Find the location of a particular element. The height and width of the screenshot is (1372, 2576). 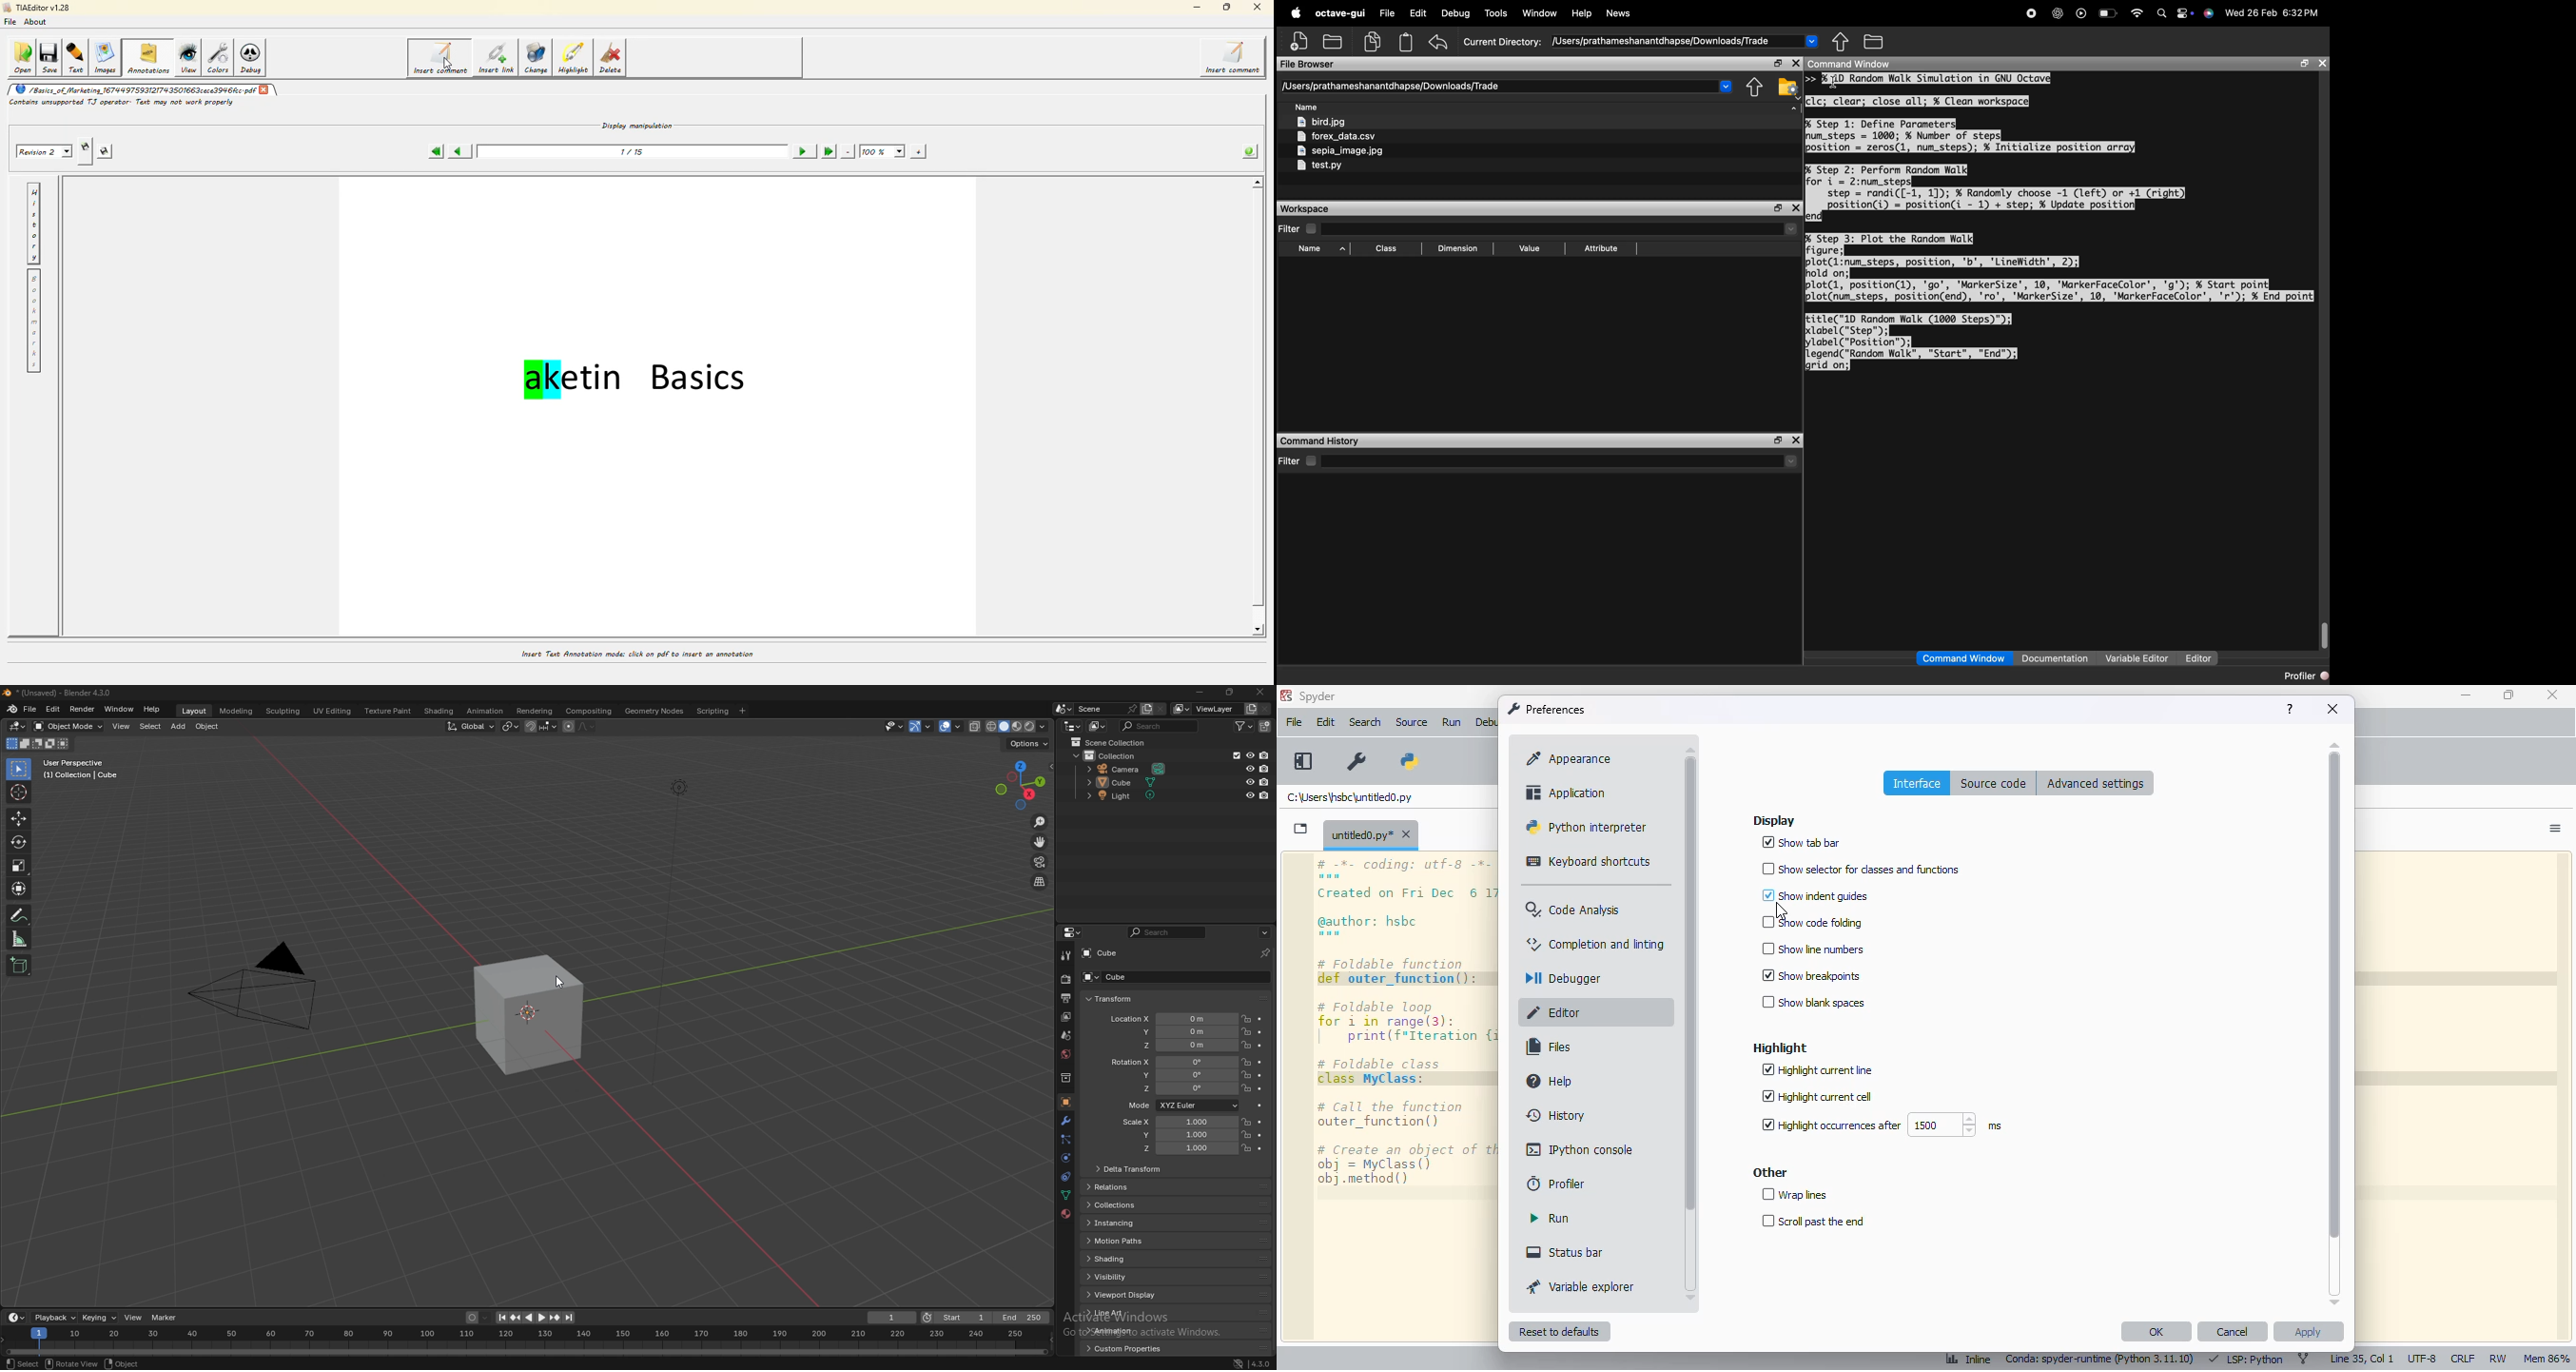

transform is located at coordinates (19, 888).